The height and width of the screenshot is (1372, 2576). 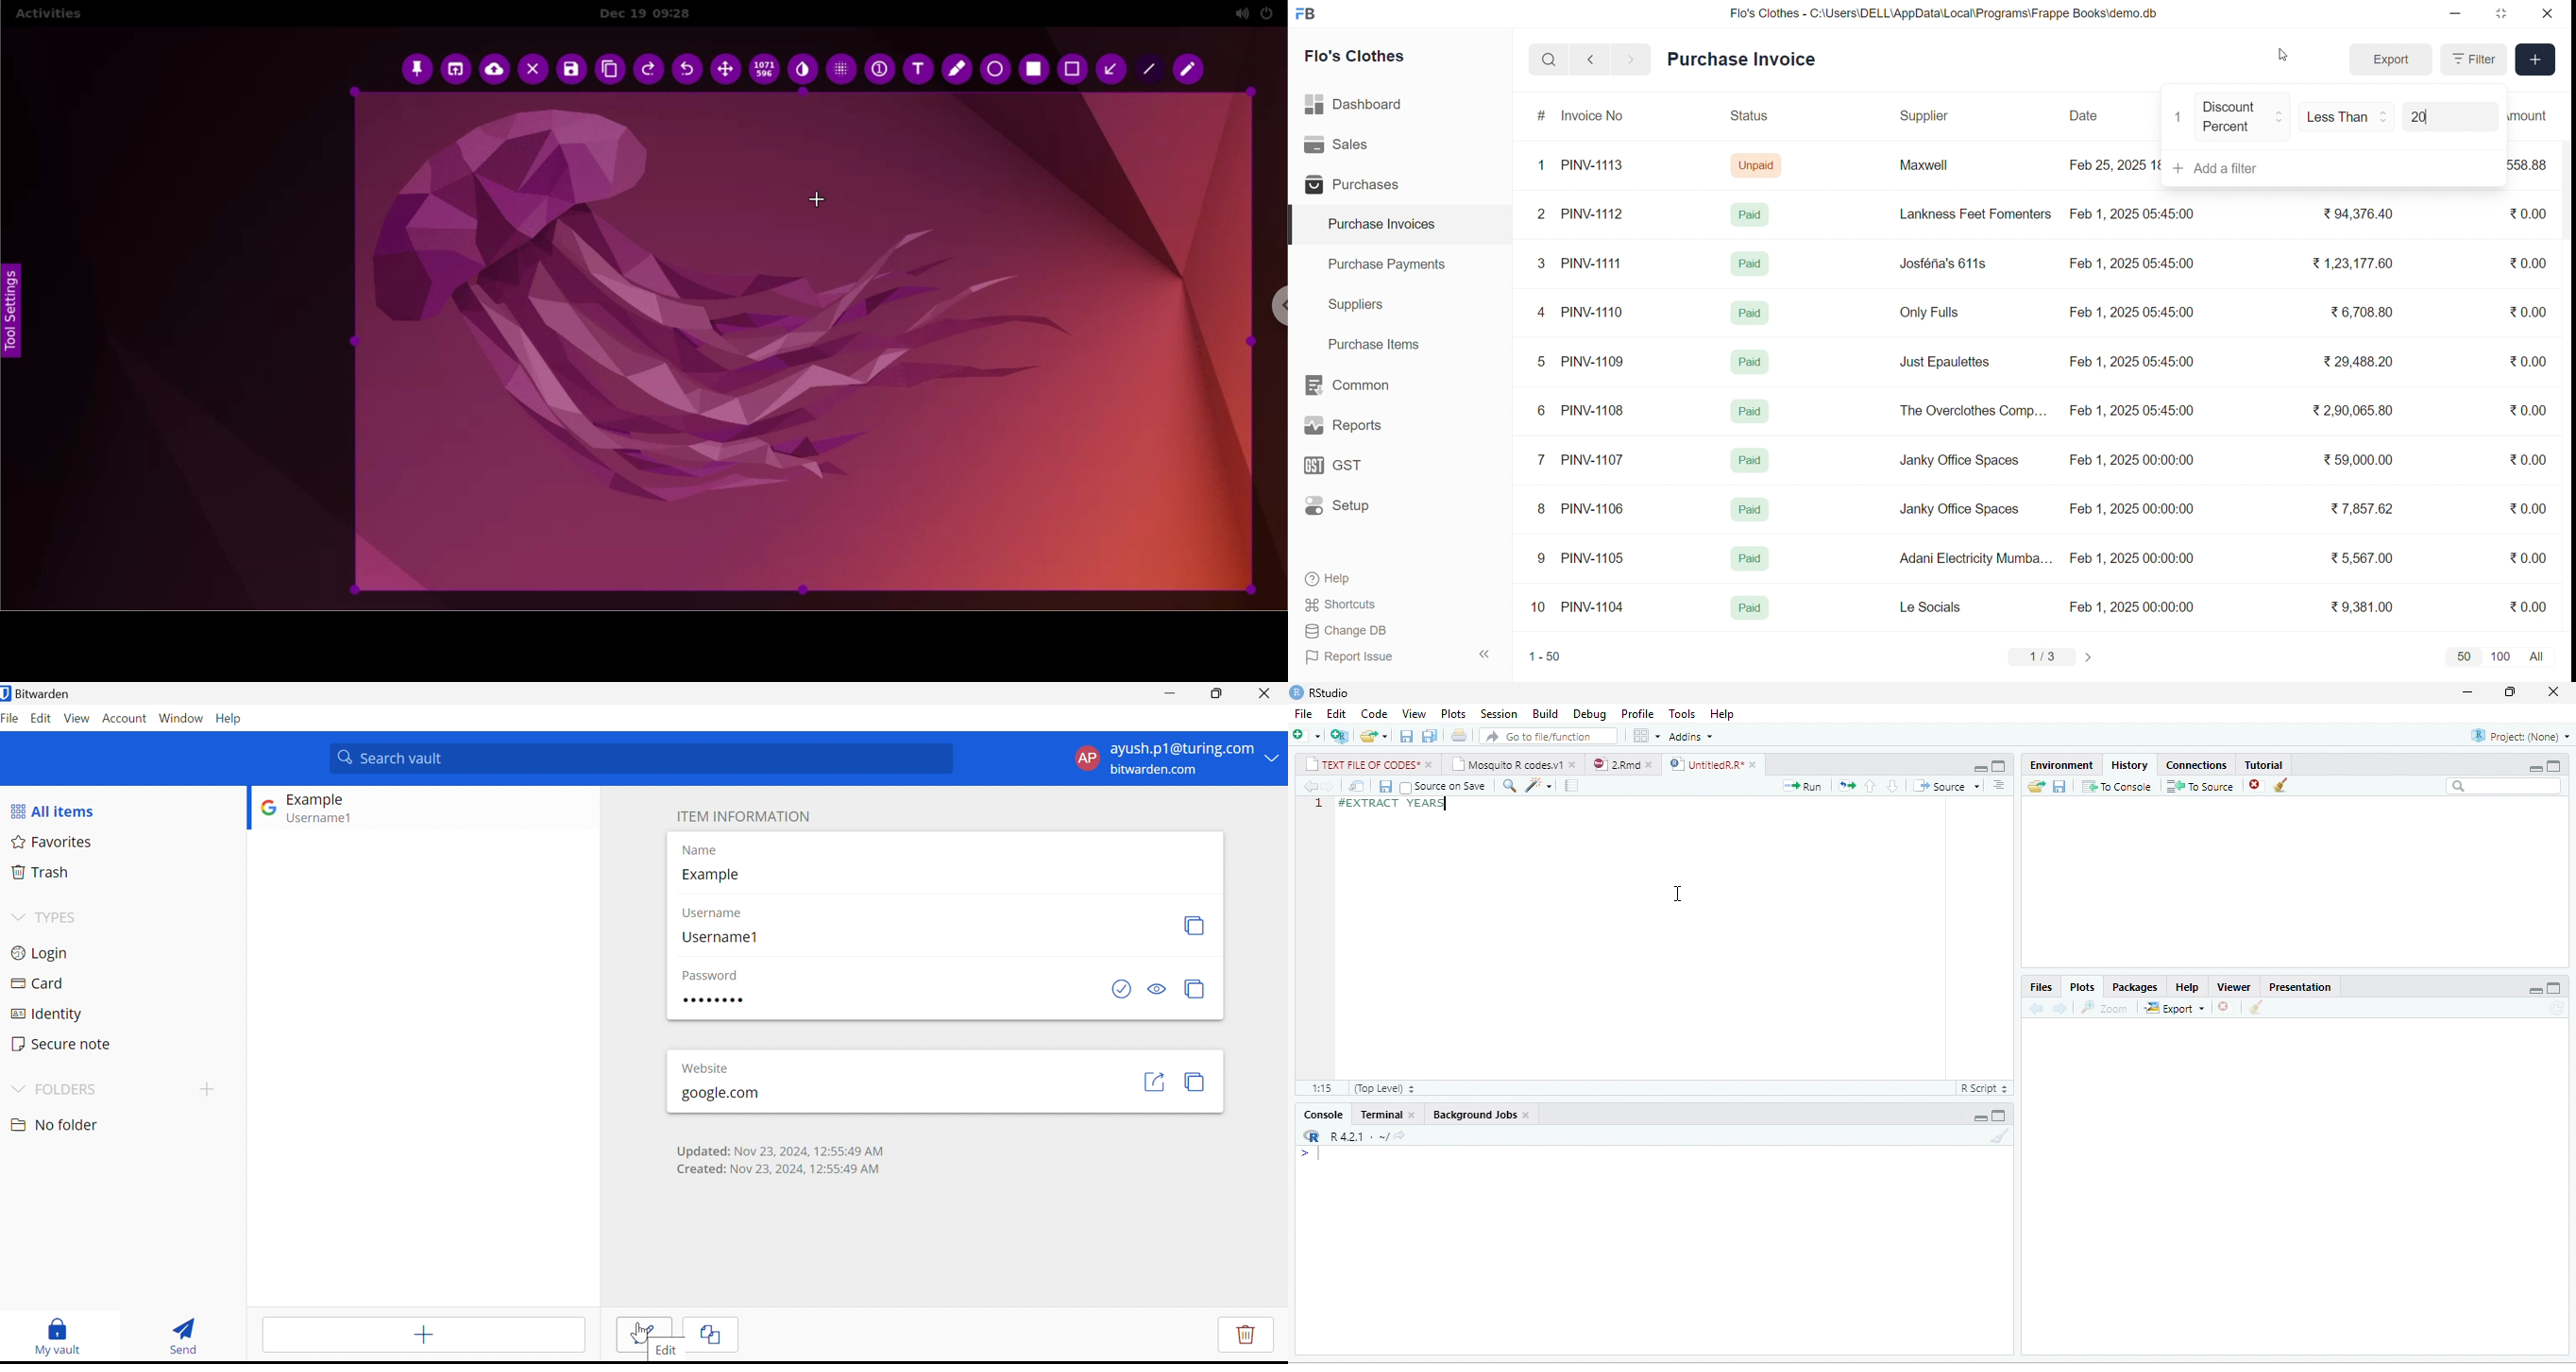 What do you see at coordinates (2529, 557) in the screenshot?
I see `₹0.00` at bounding box center [2529, 557].